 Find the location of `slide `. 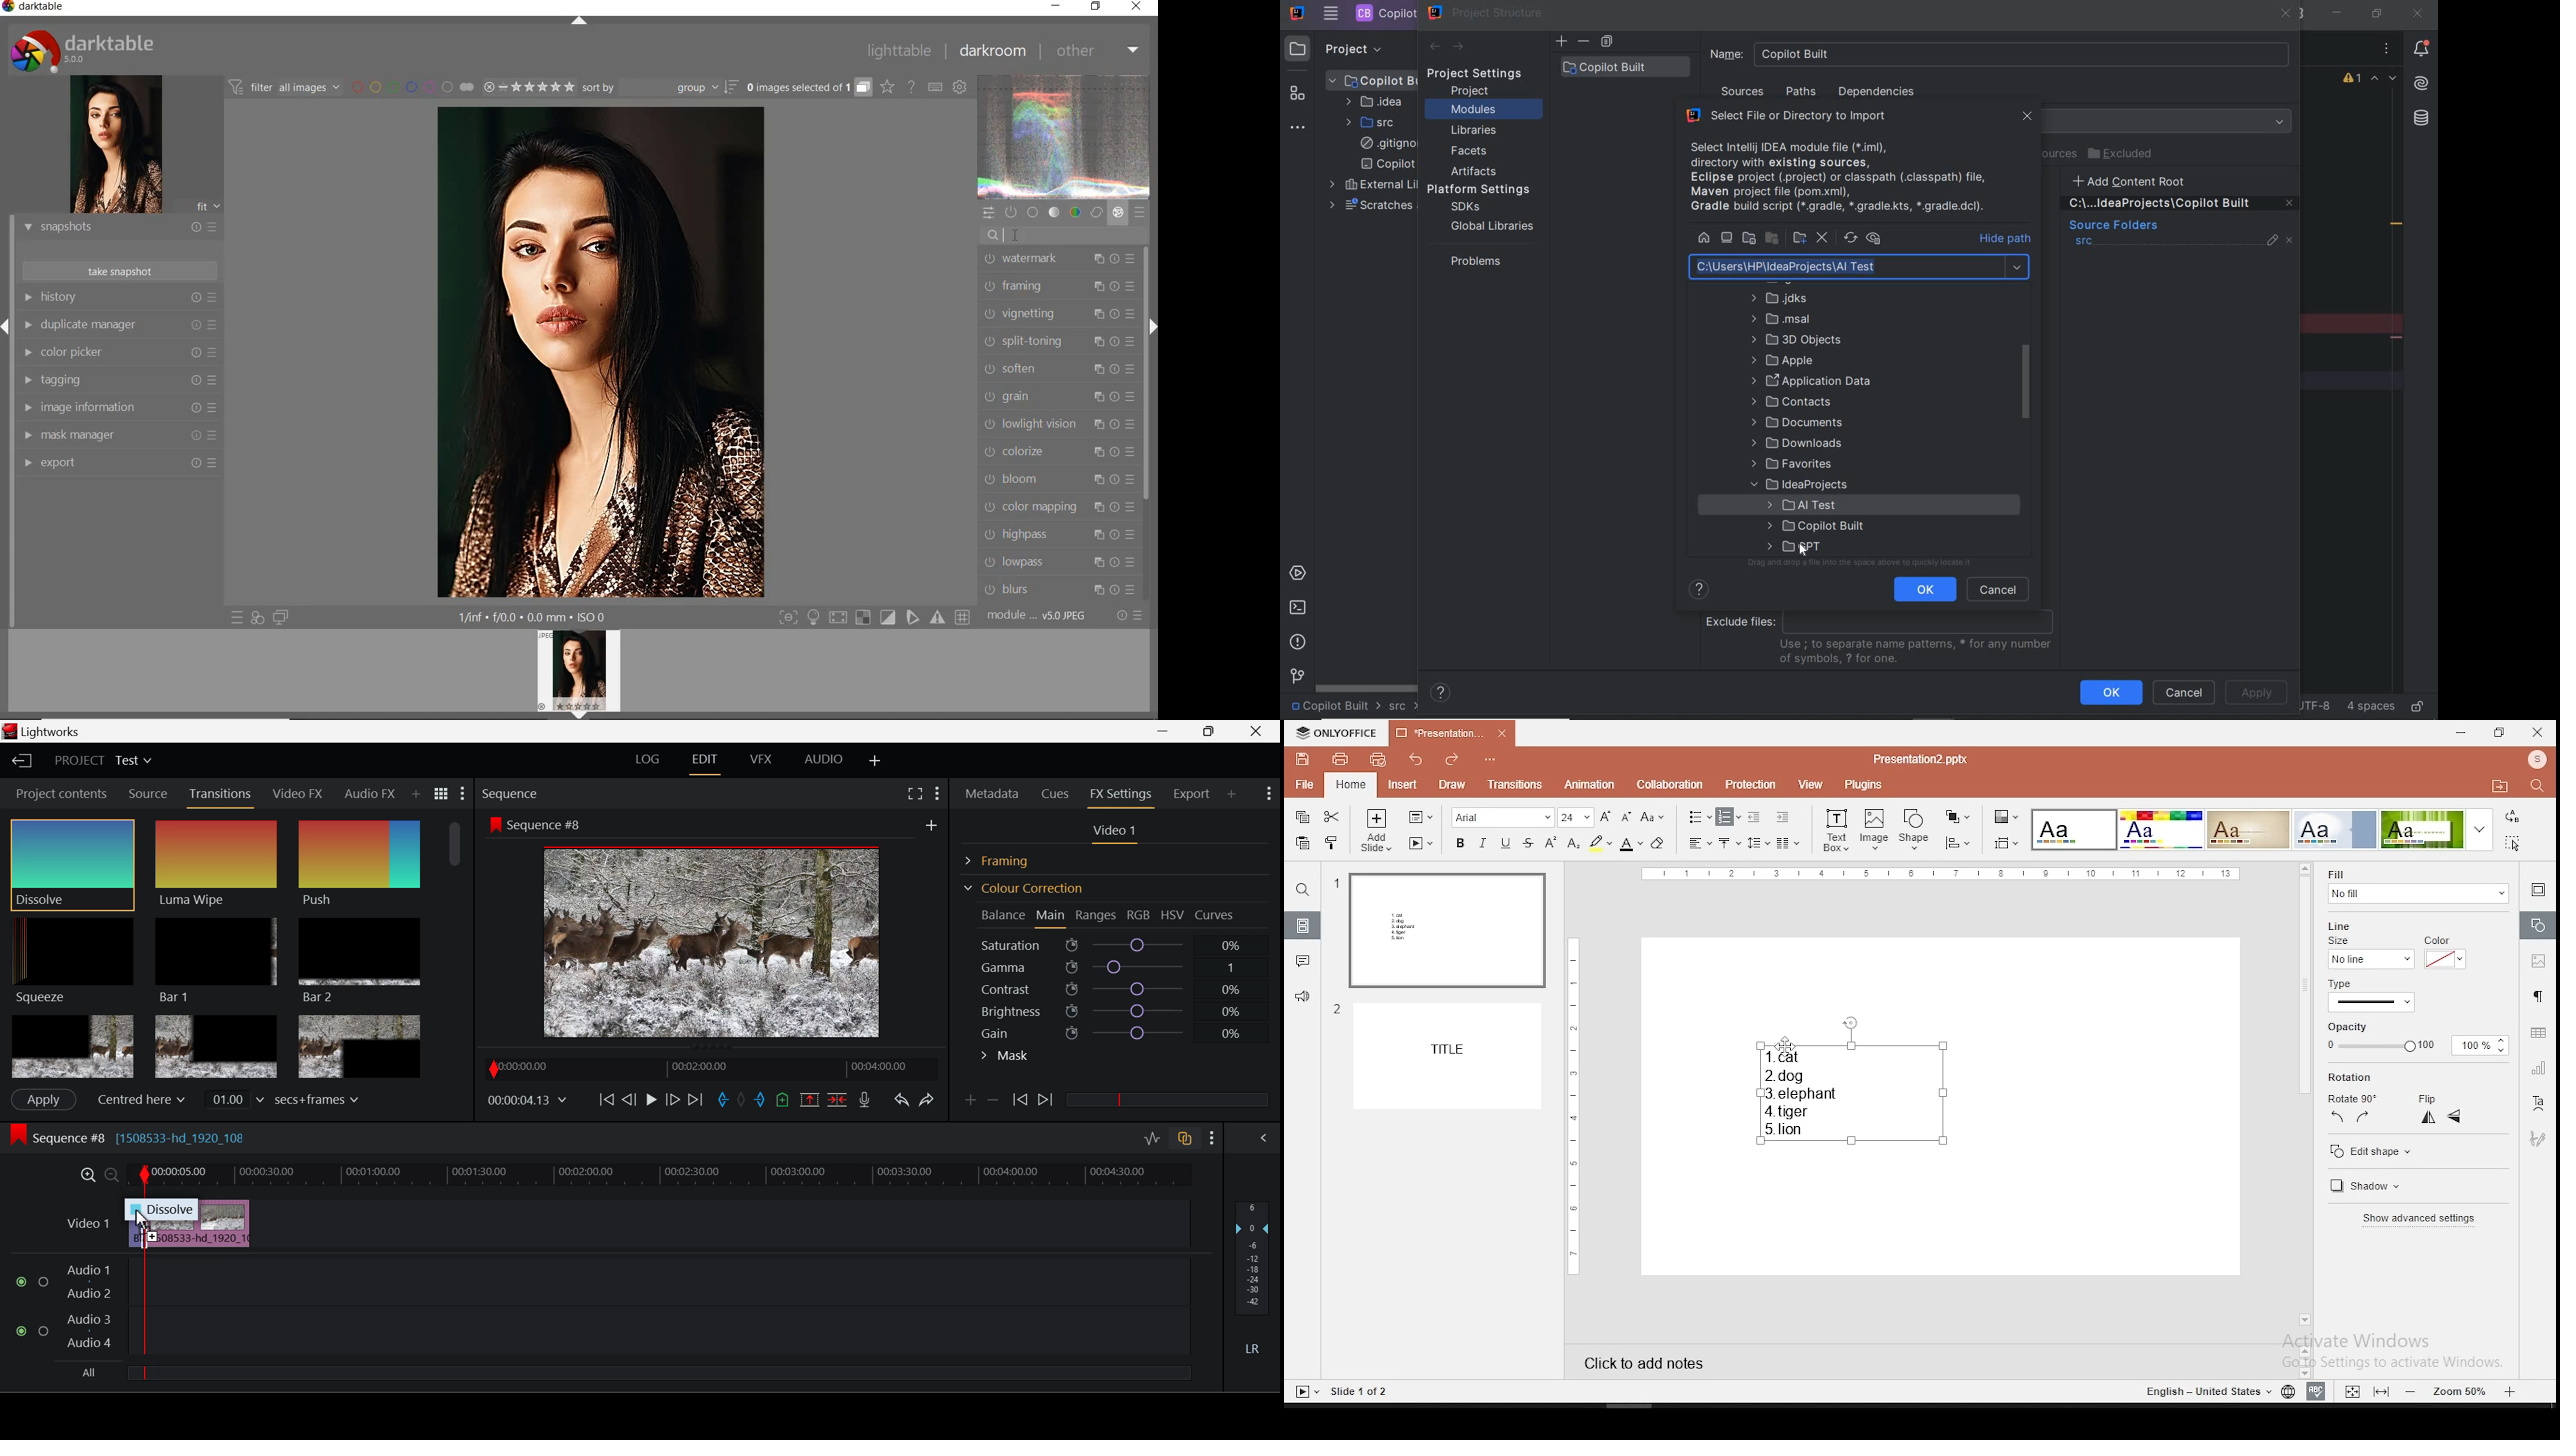

slide  is located at coordinates (1452, 1057).